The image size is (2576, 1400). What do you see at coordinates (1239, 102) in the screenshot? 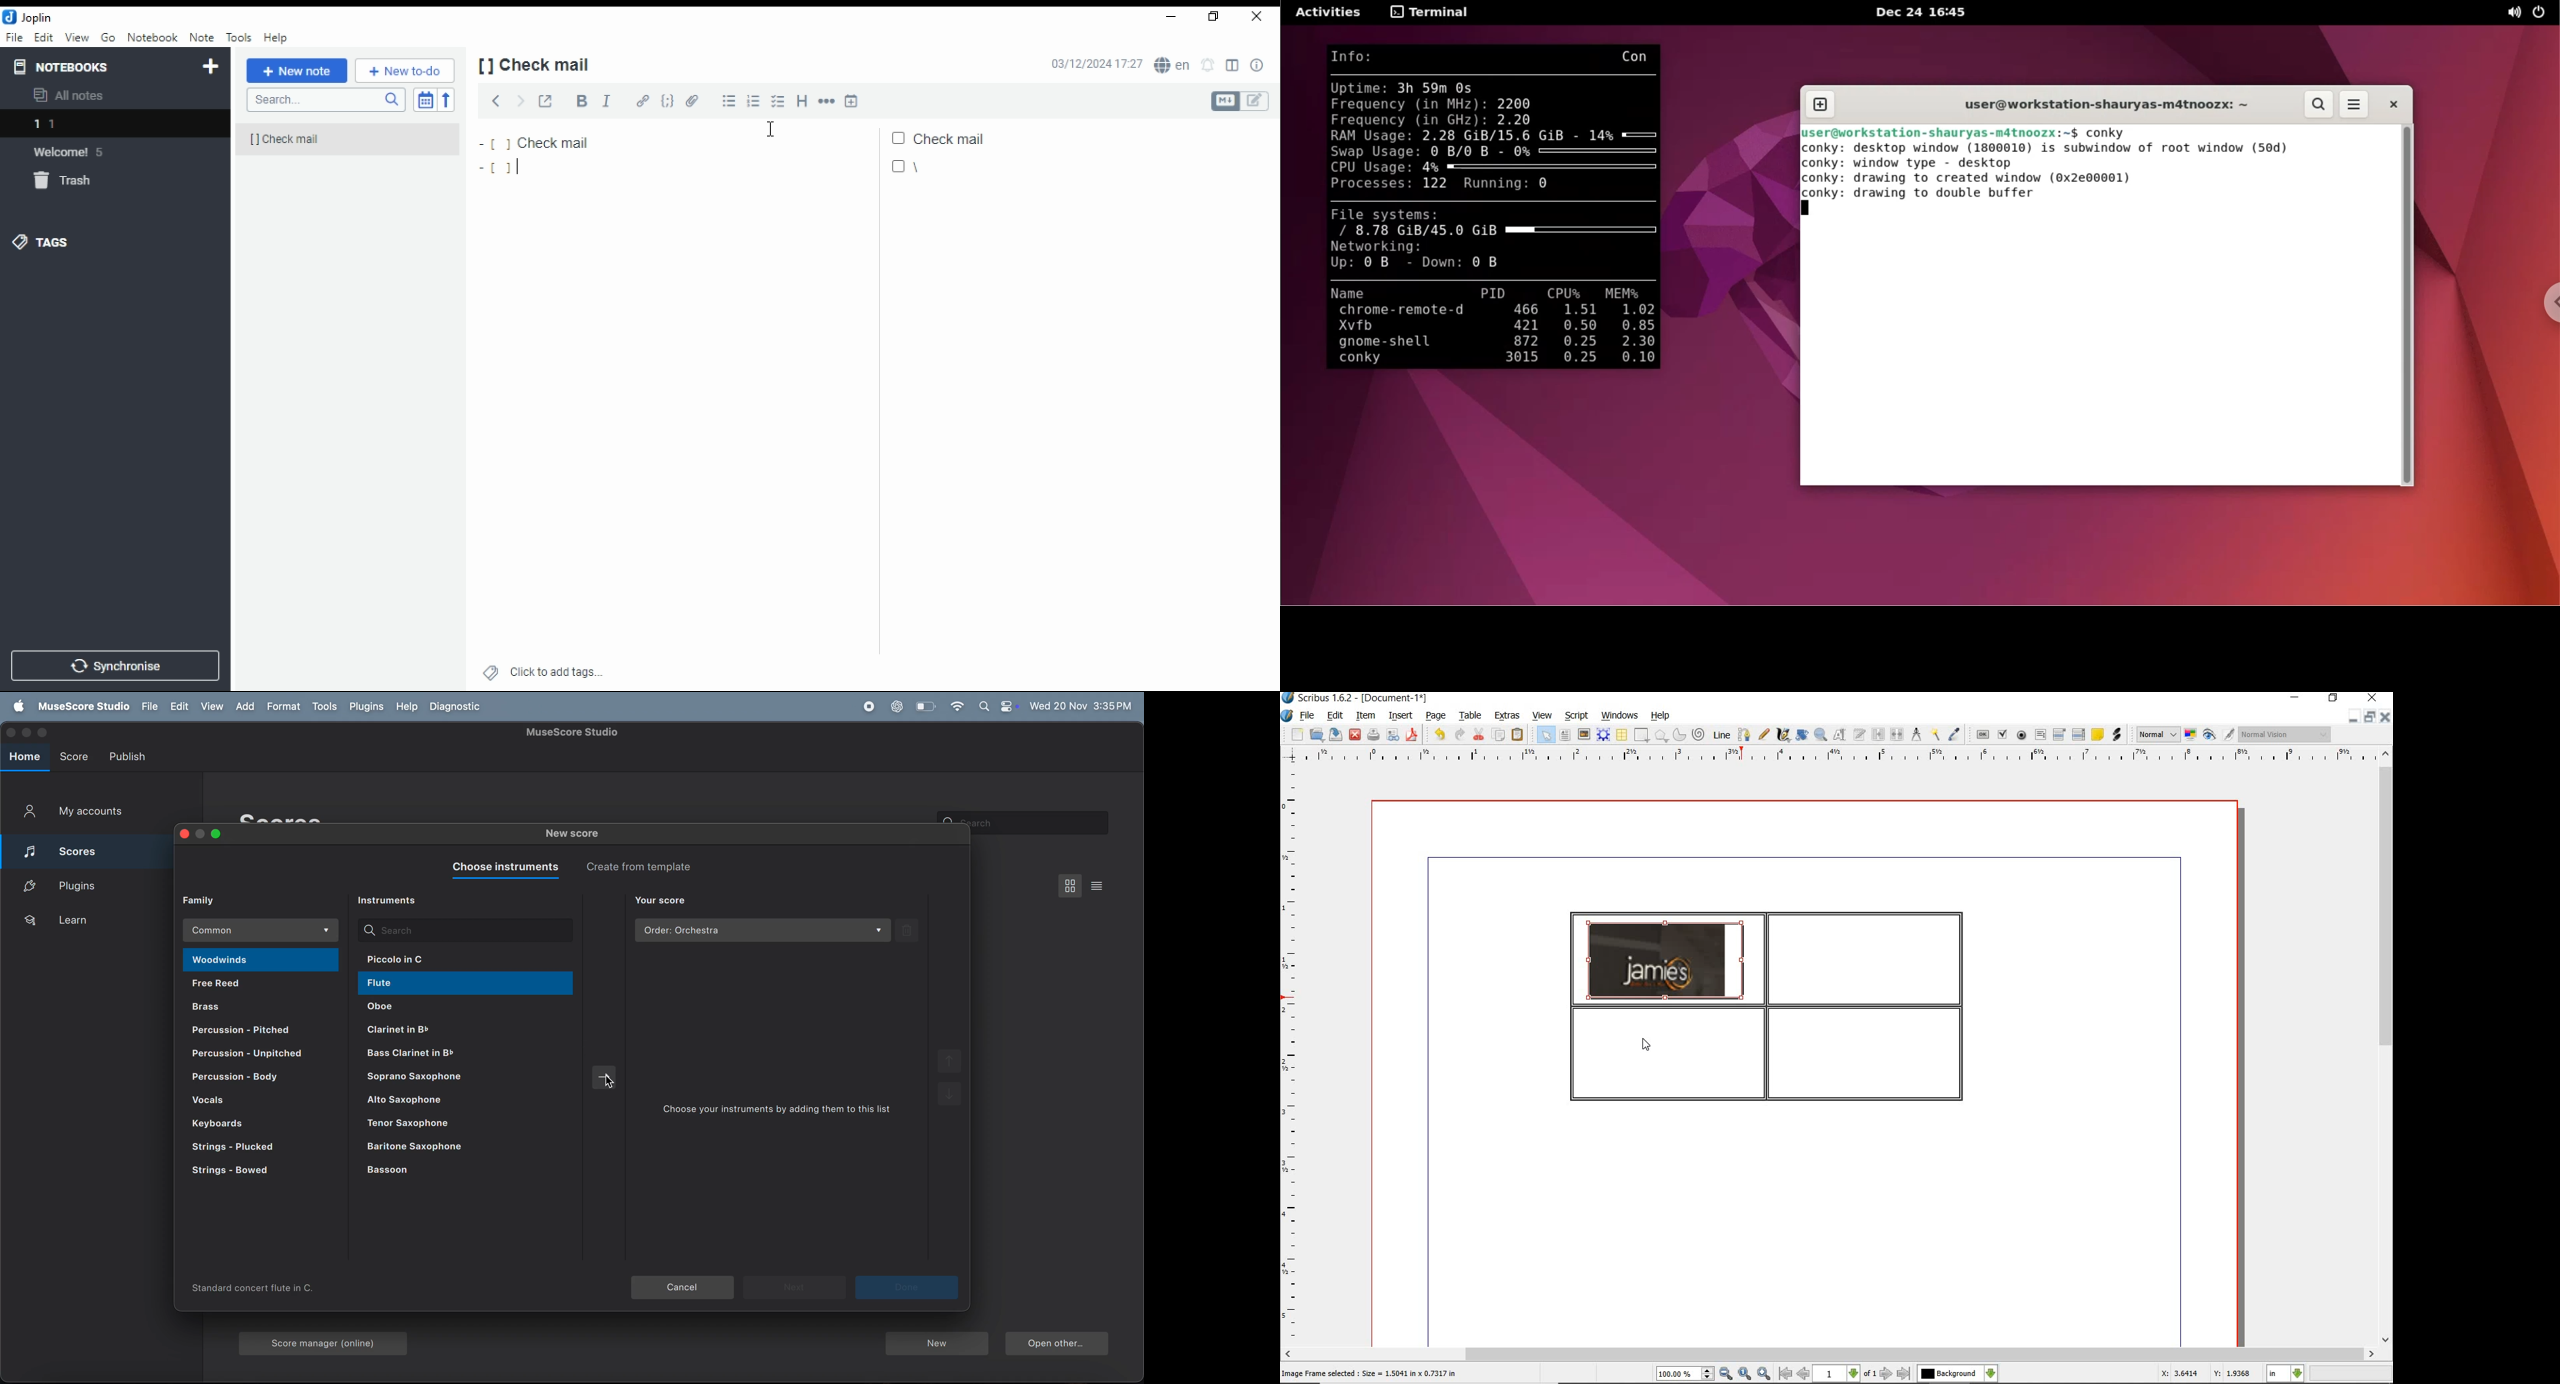
I see `toggle editors` at bounding box center [1239, 102].